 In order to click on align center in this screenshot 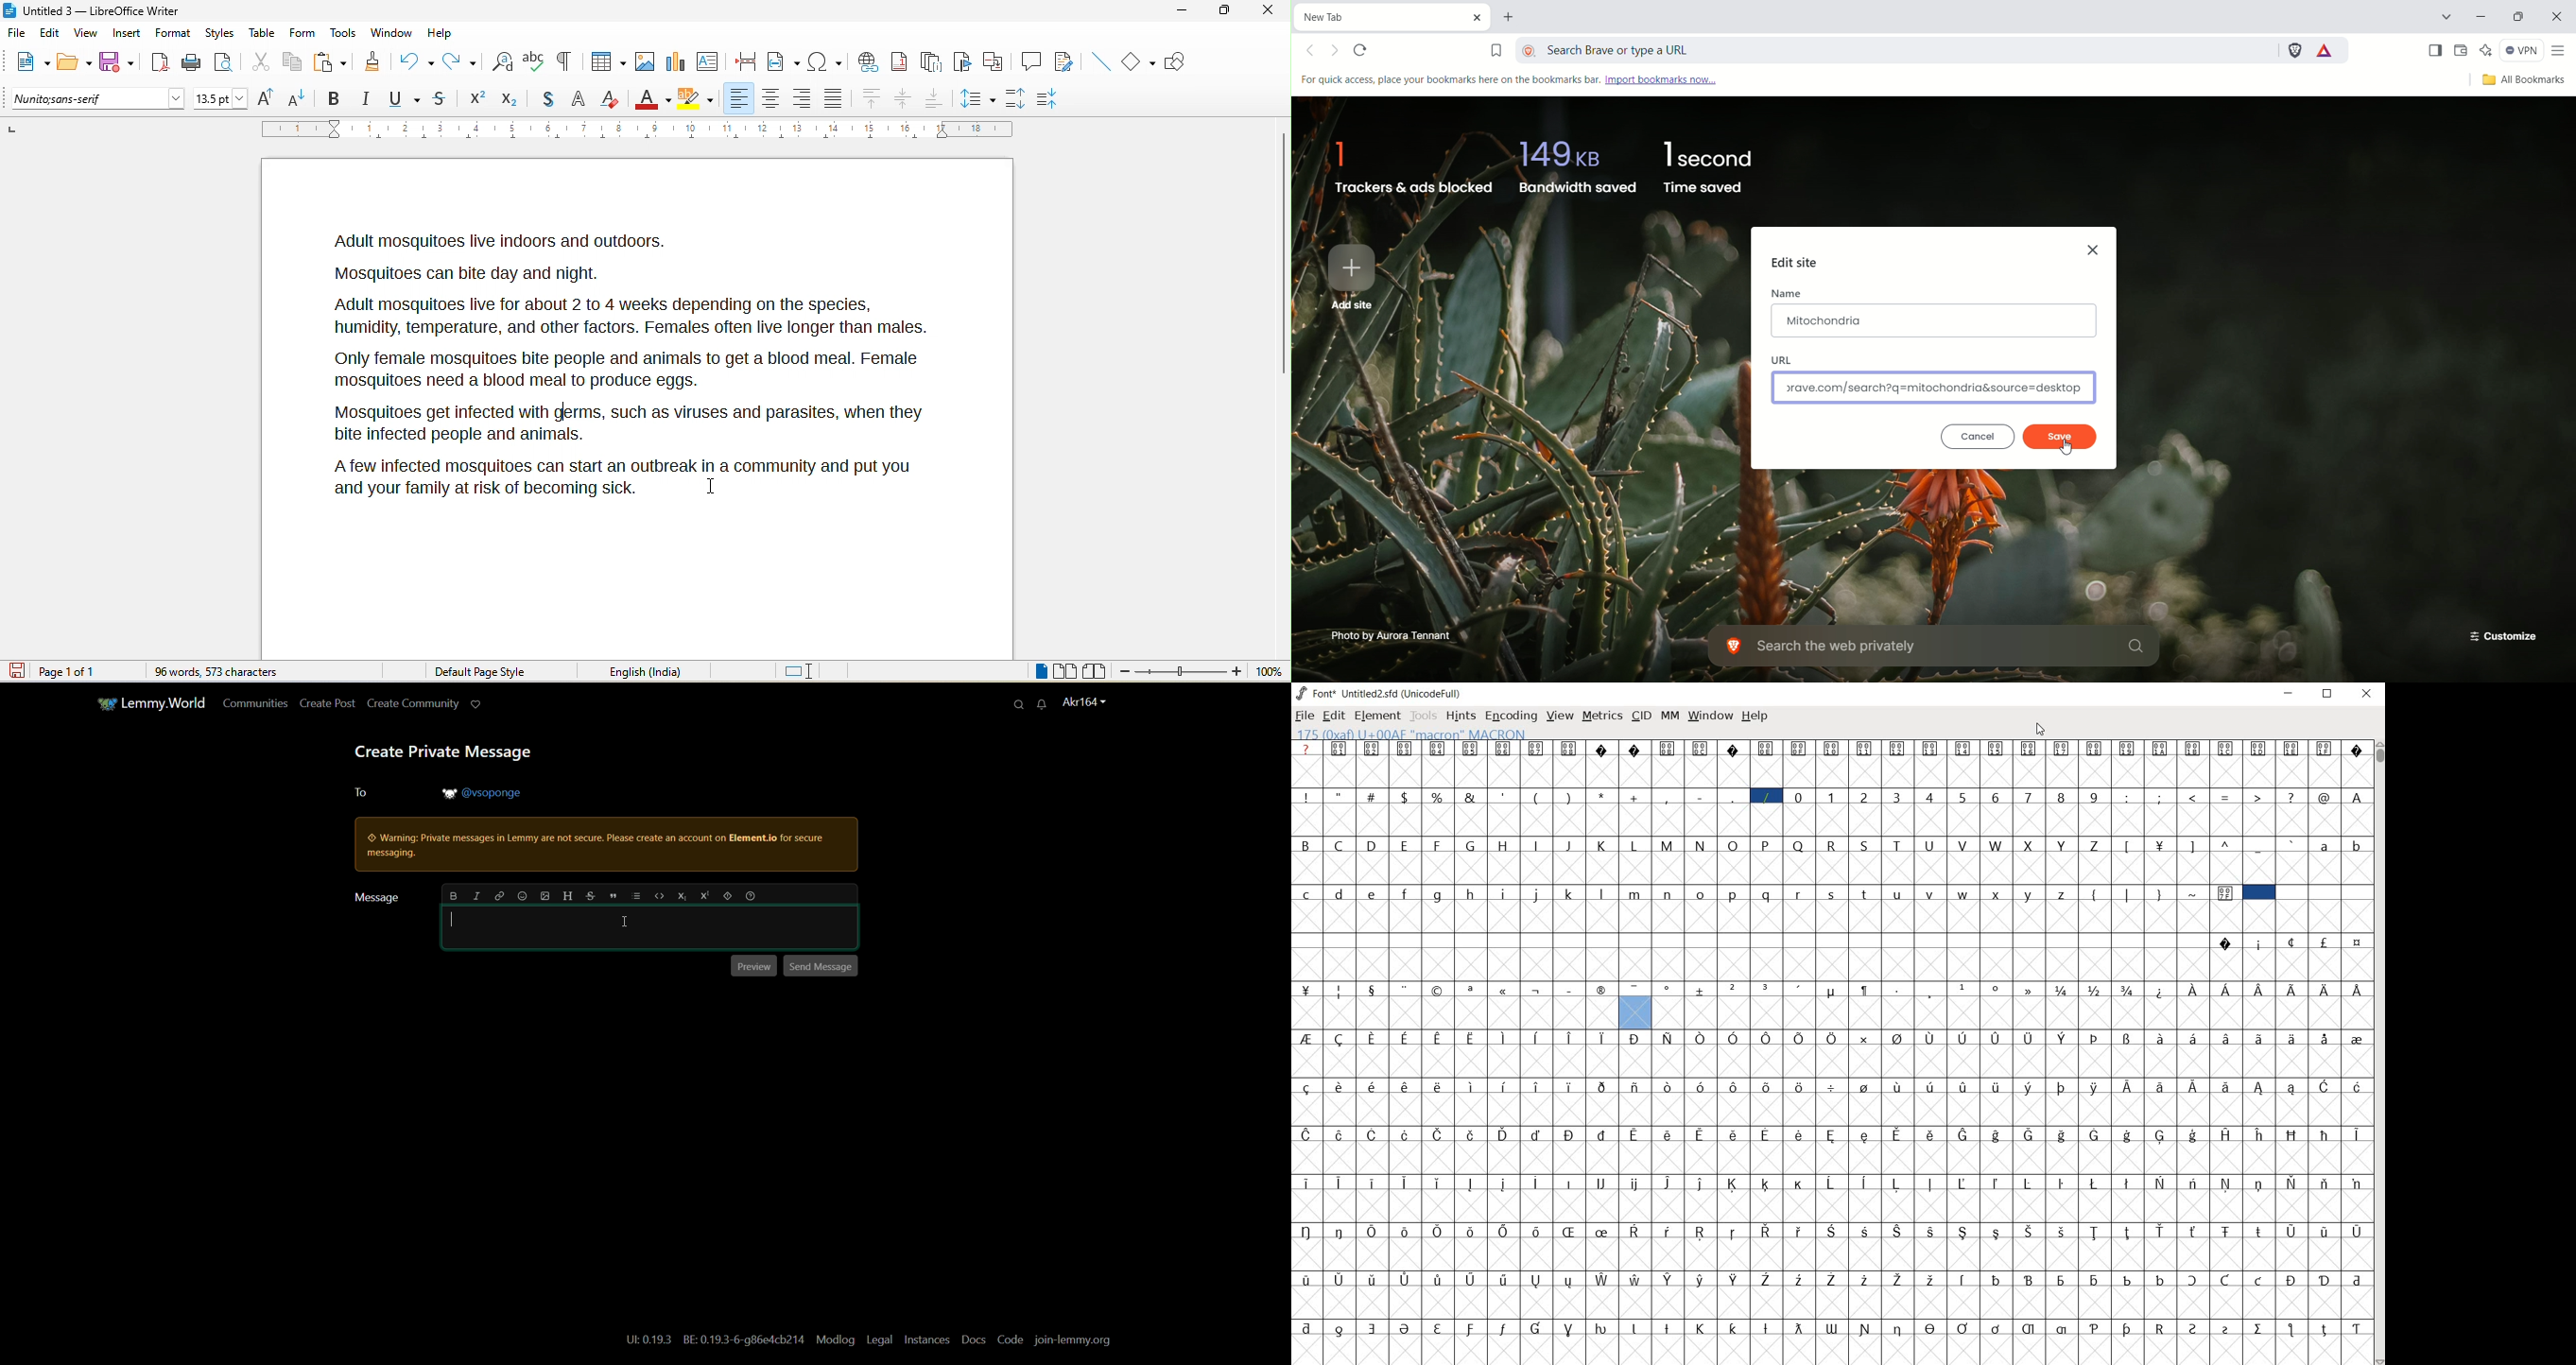, I will do `click(904, 100)`.